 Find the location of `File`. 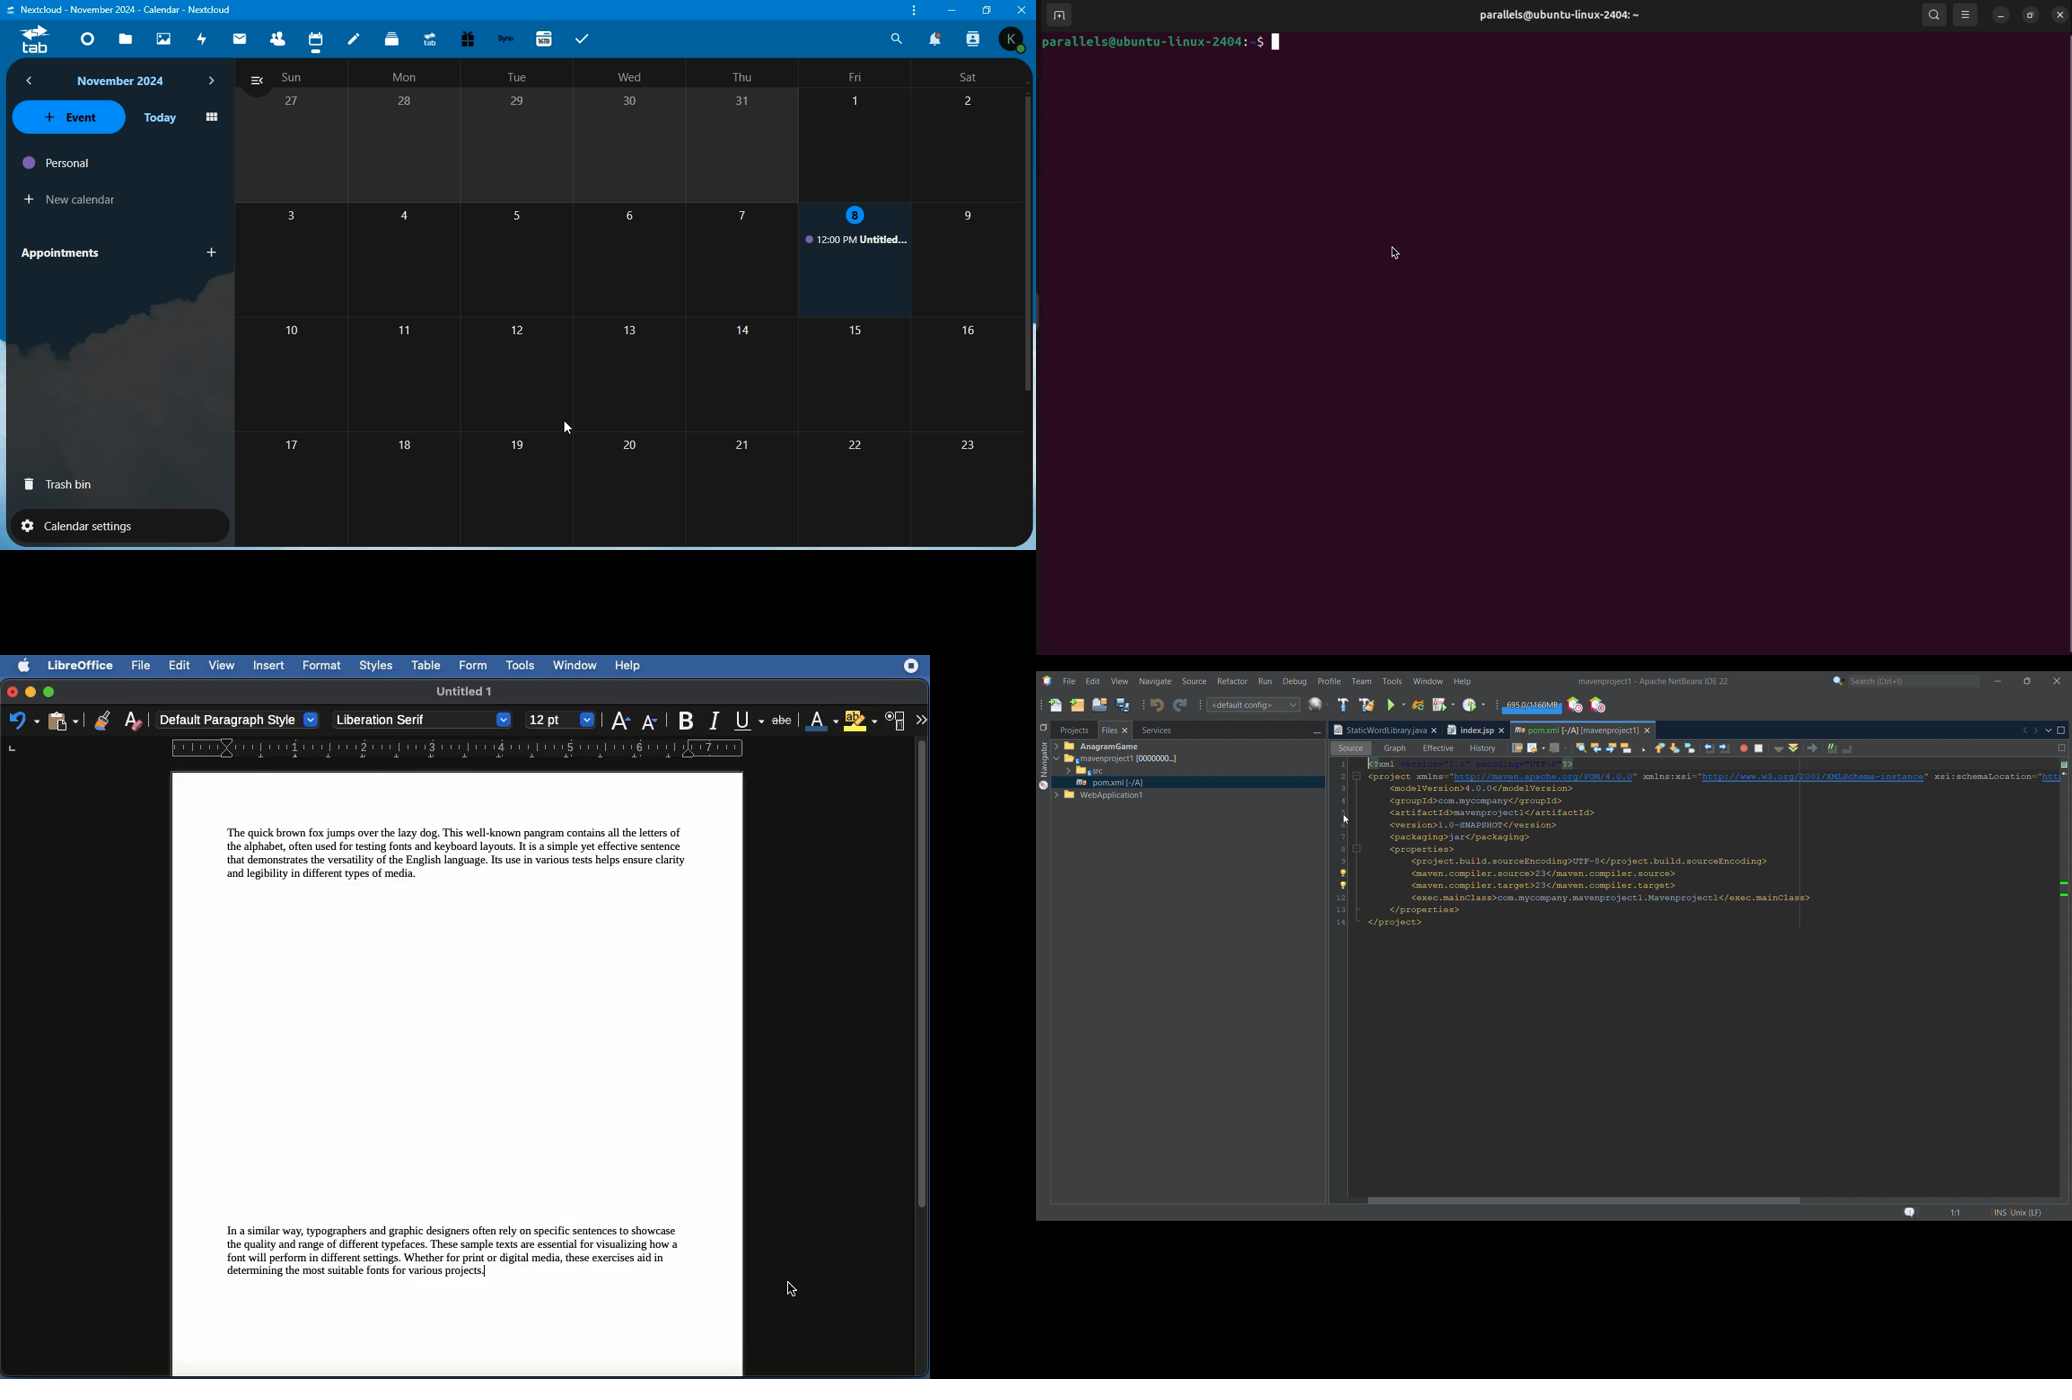

File is located at coordinates (139, 666).